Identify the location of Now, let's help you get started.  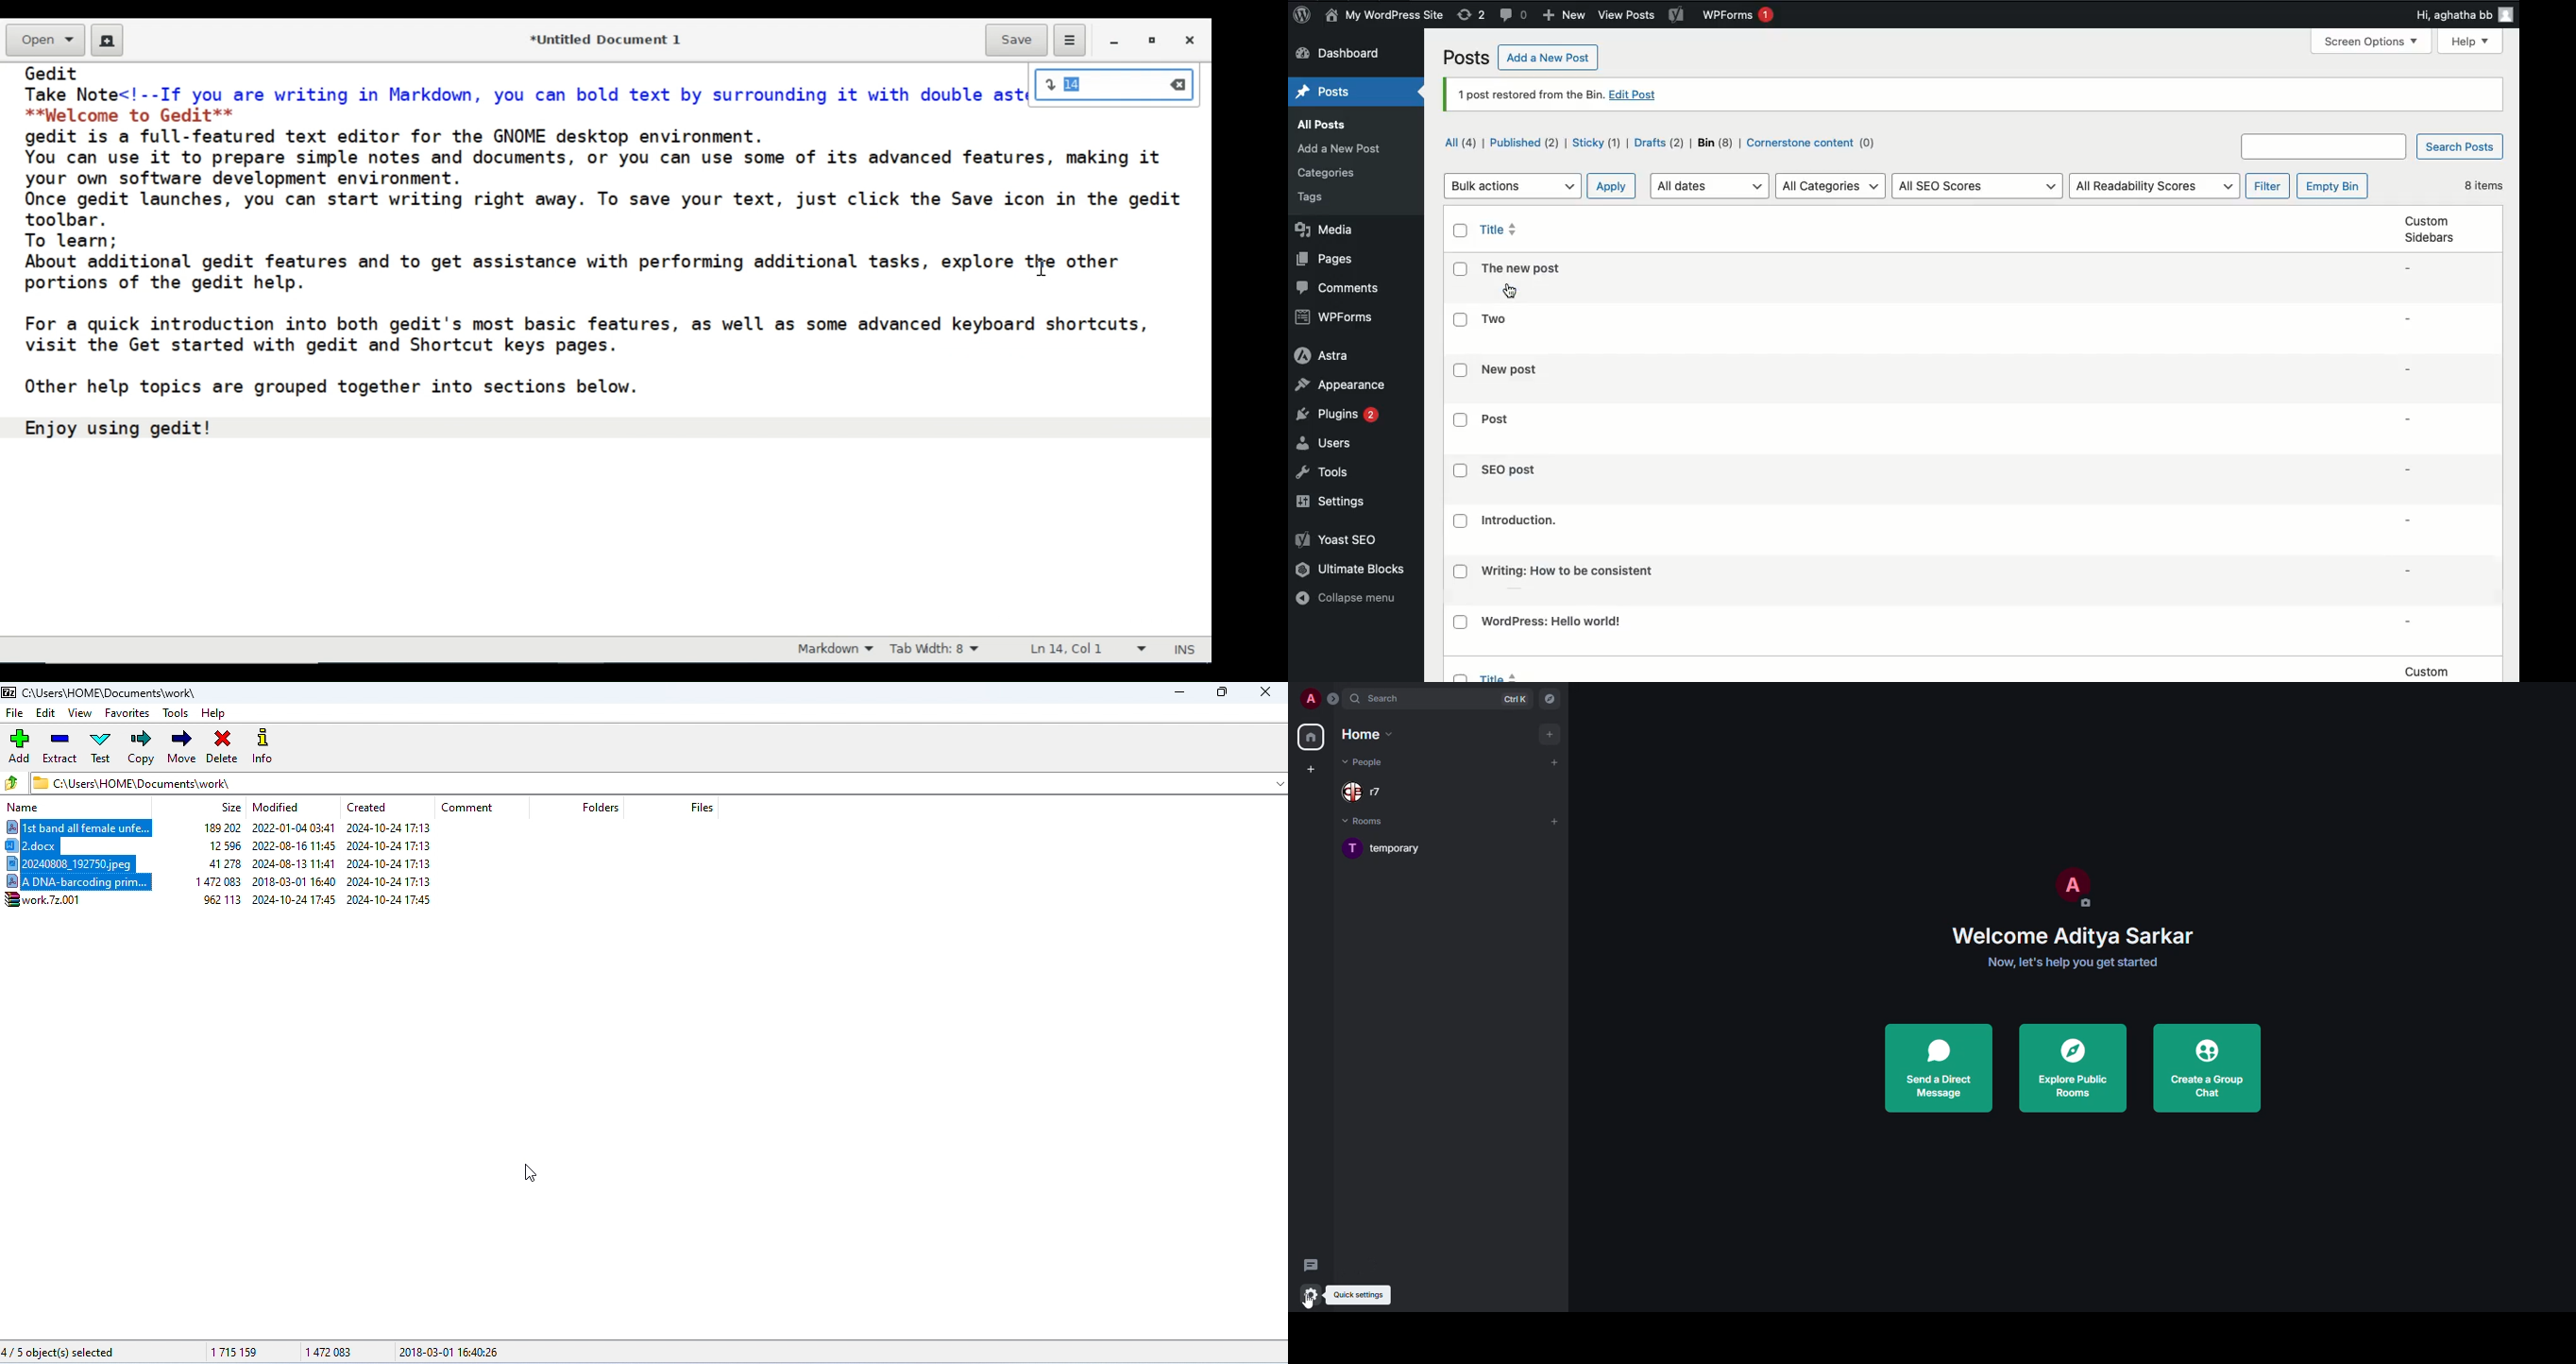
(2071, 964).